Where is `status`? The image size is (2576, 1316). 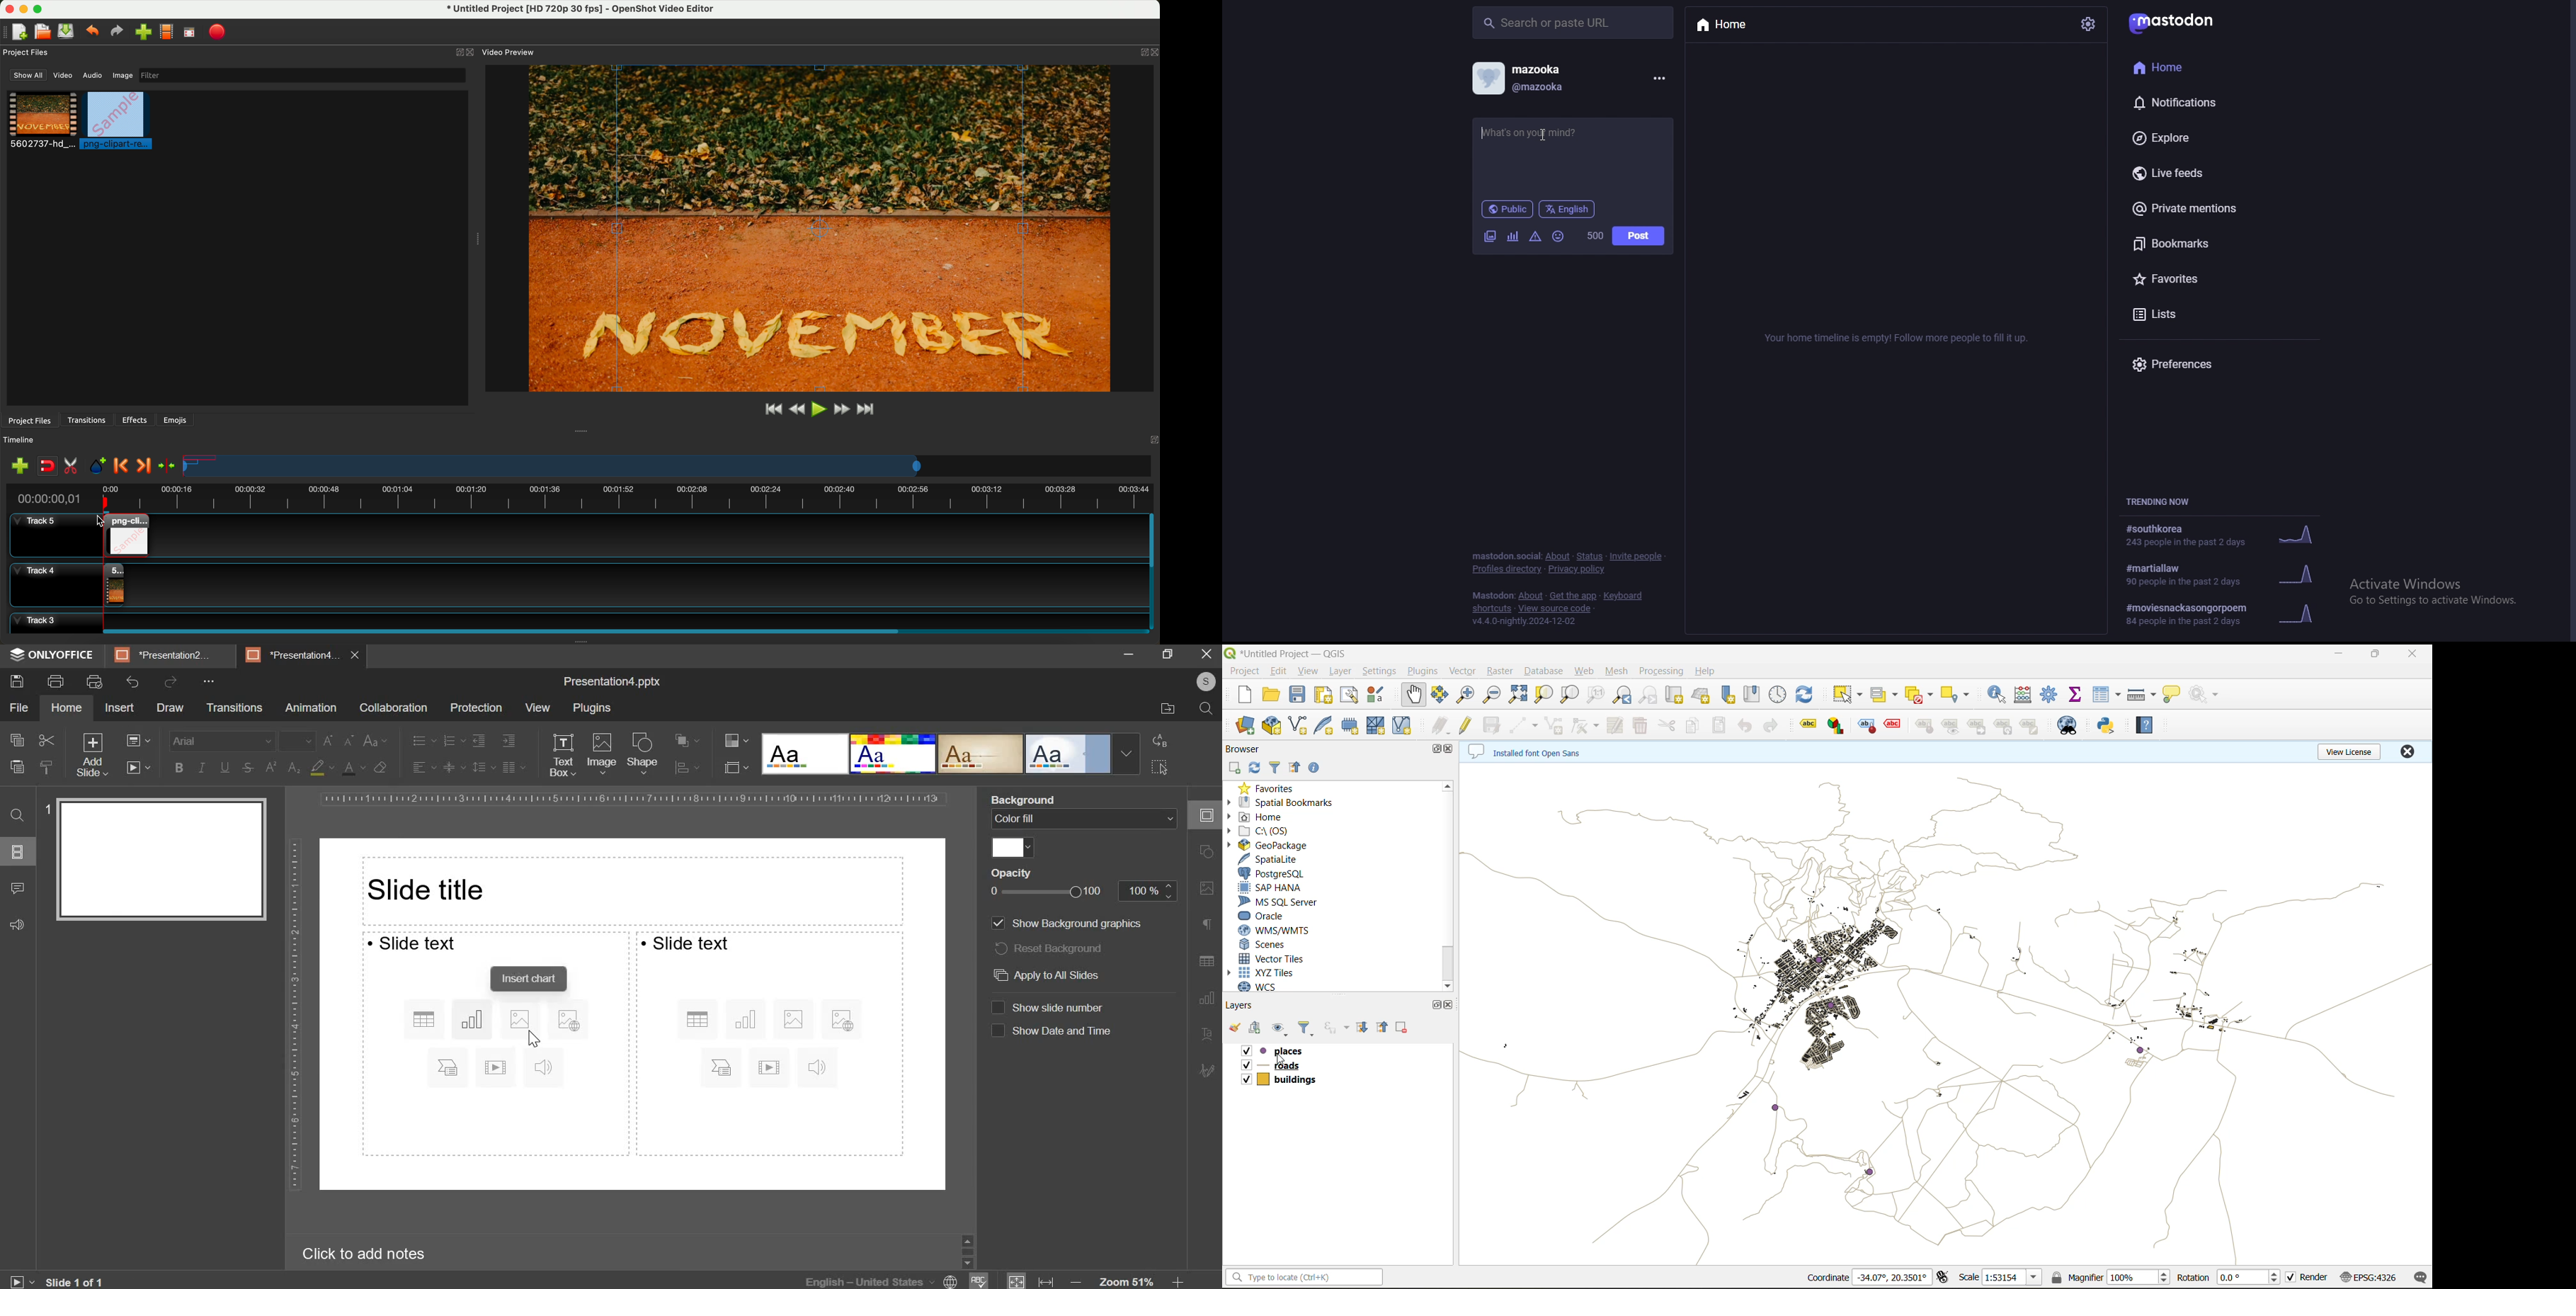
status is located at coordinates (1590, 556).